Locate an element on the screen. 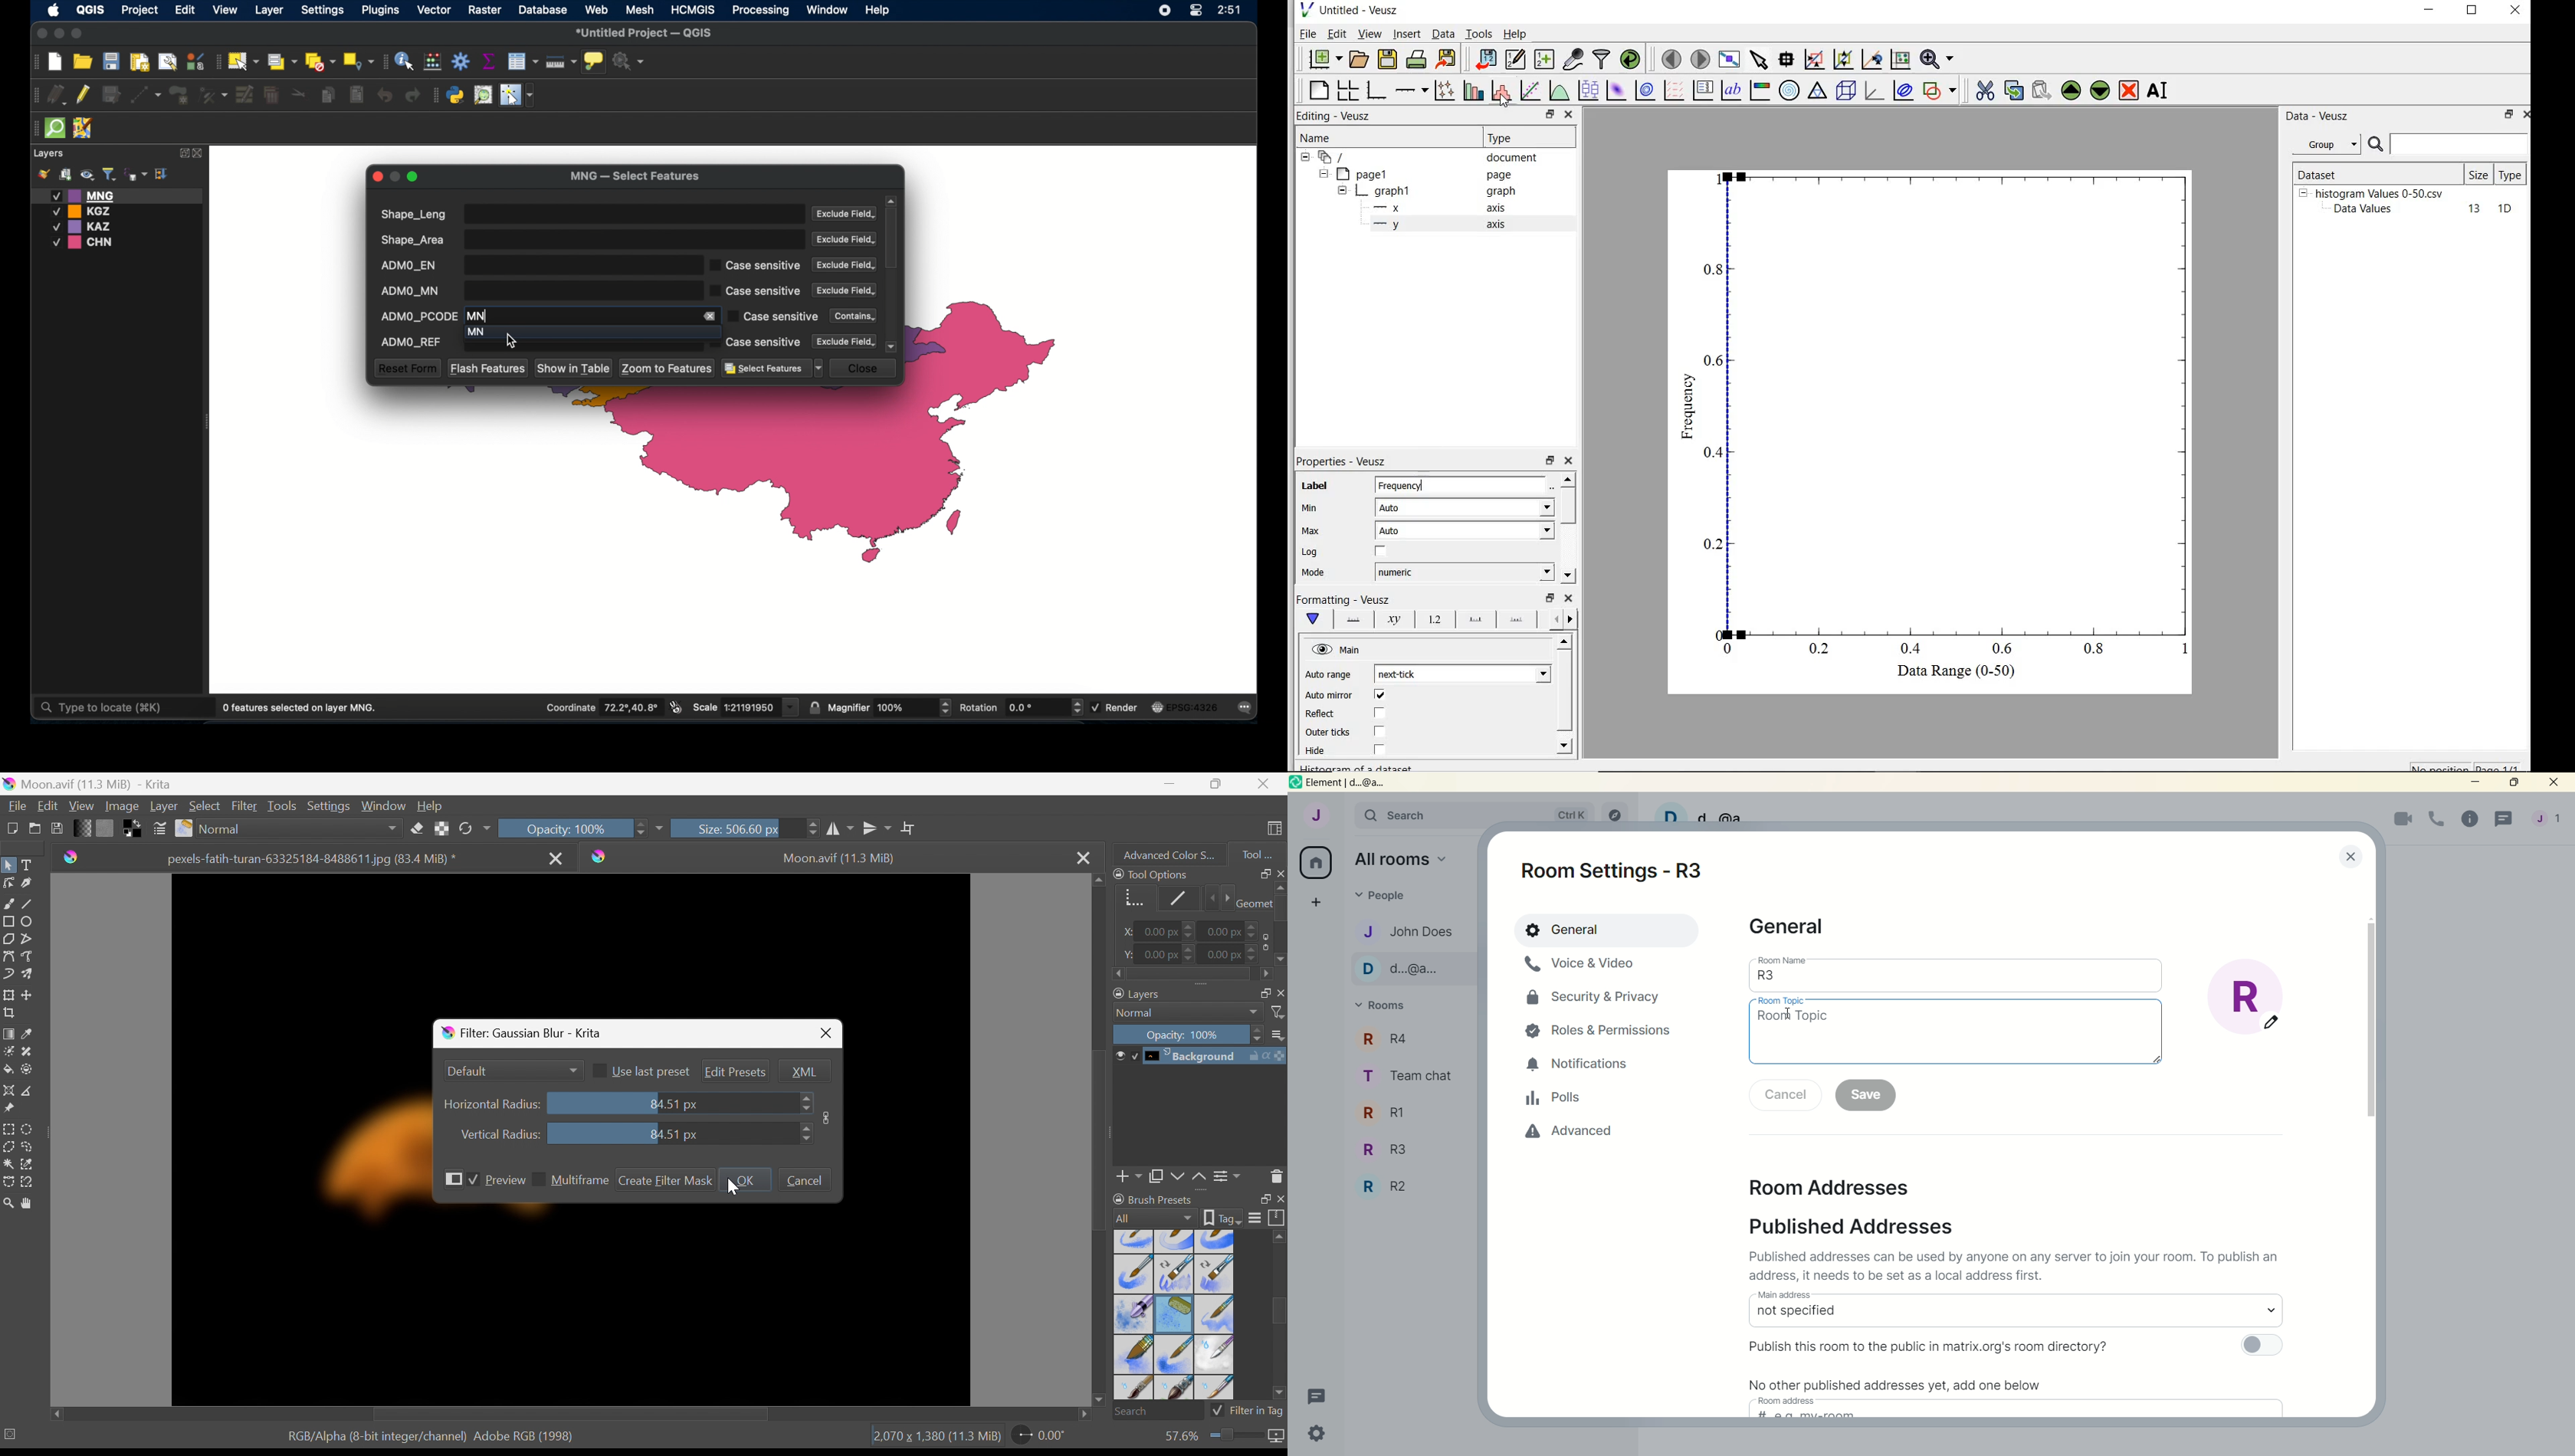 The width and height of the screenshot is (2576, 1456). Select shapes tool is located at coordinates (8, 865).